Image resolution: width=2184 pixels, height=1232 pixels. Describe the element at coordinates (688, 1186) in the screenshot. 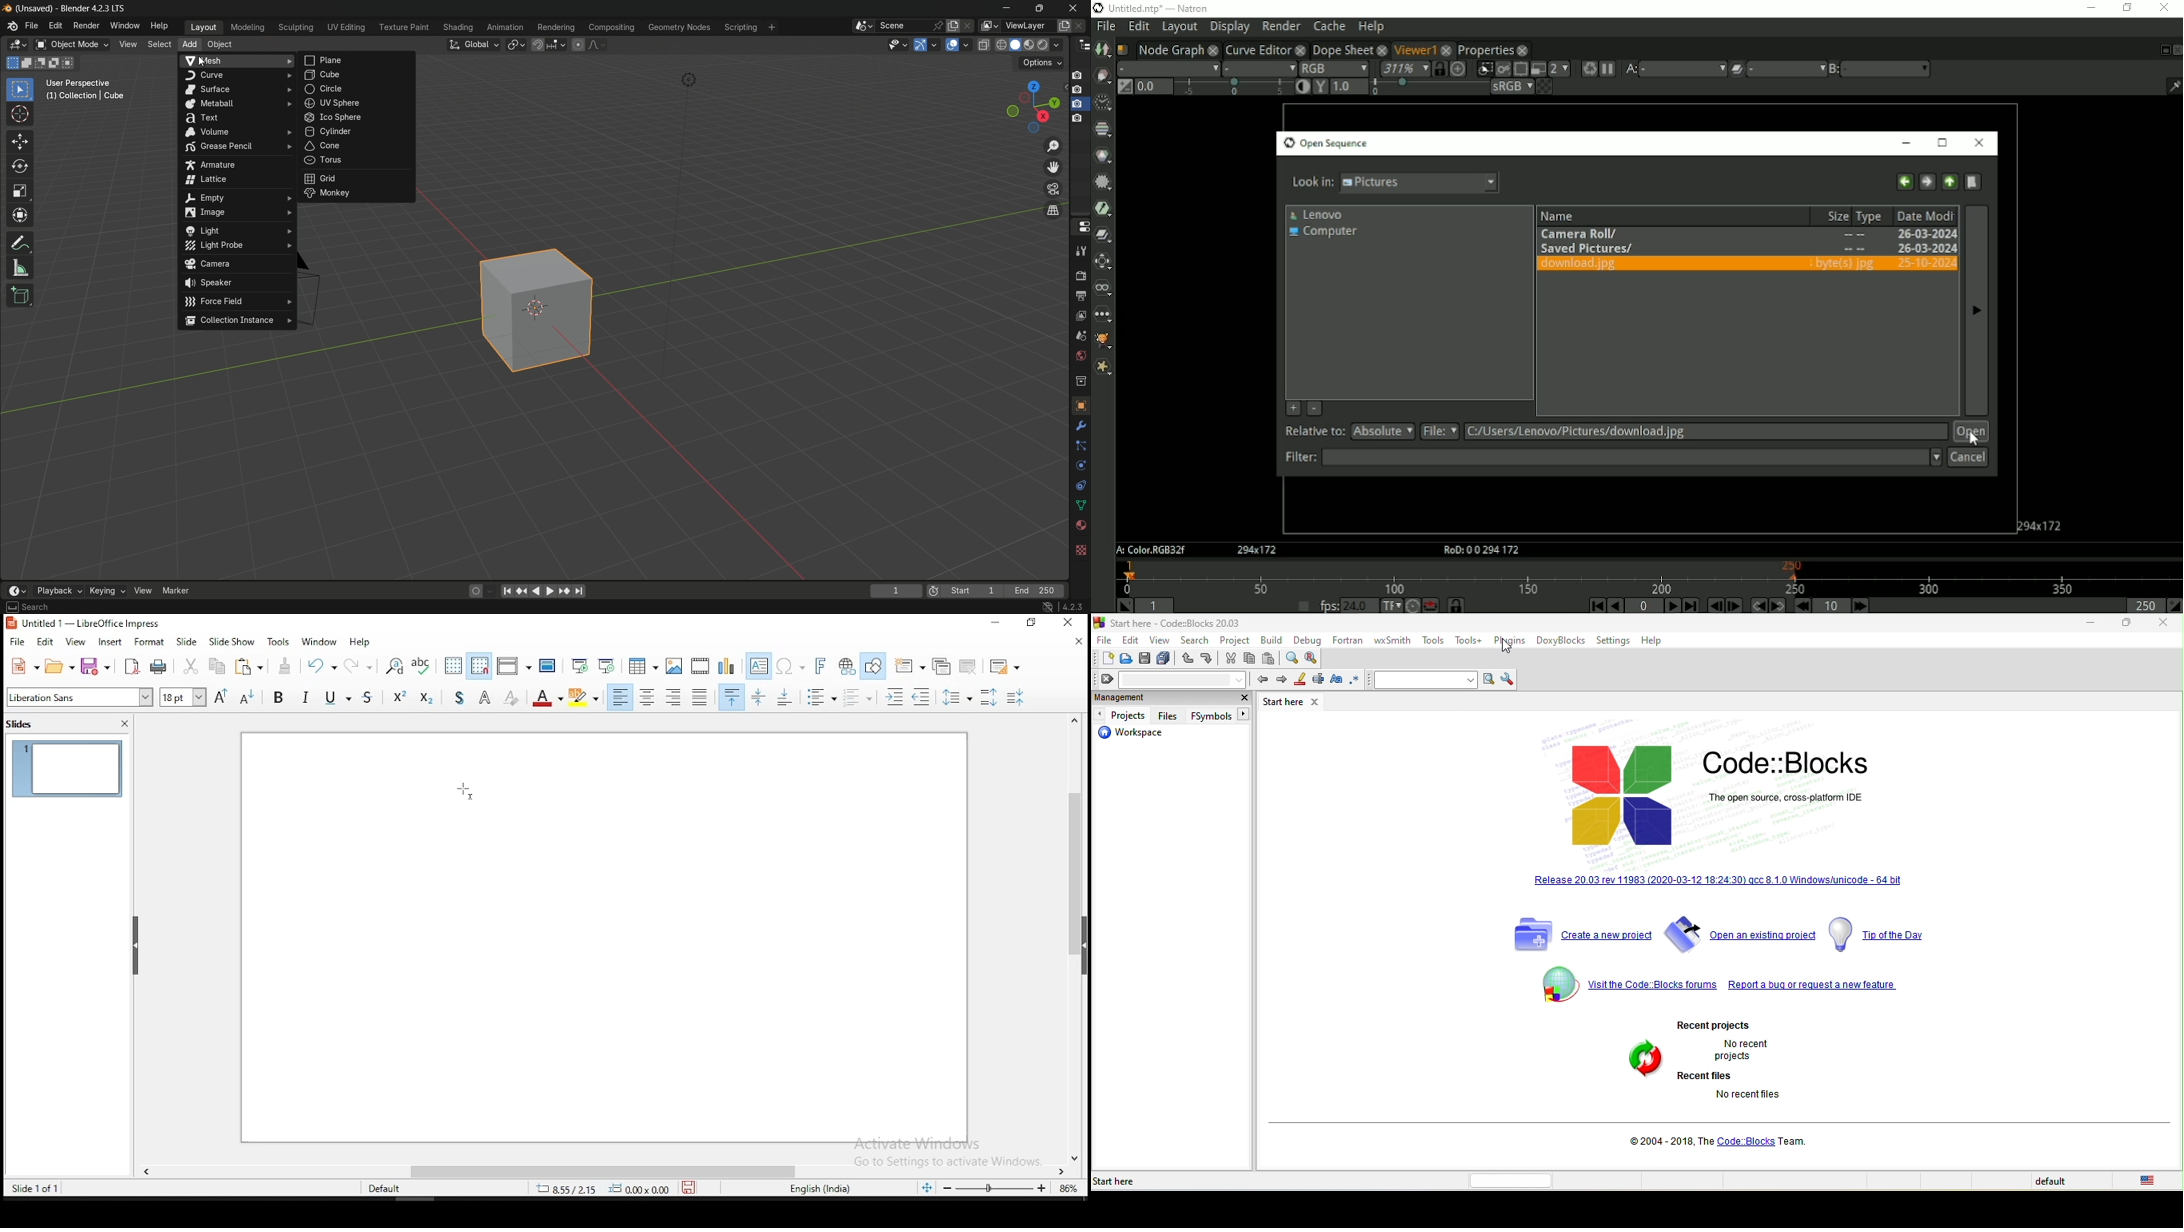

I see `save` at that location.